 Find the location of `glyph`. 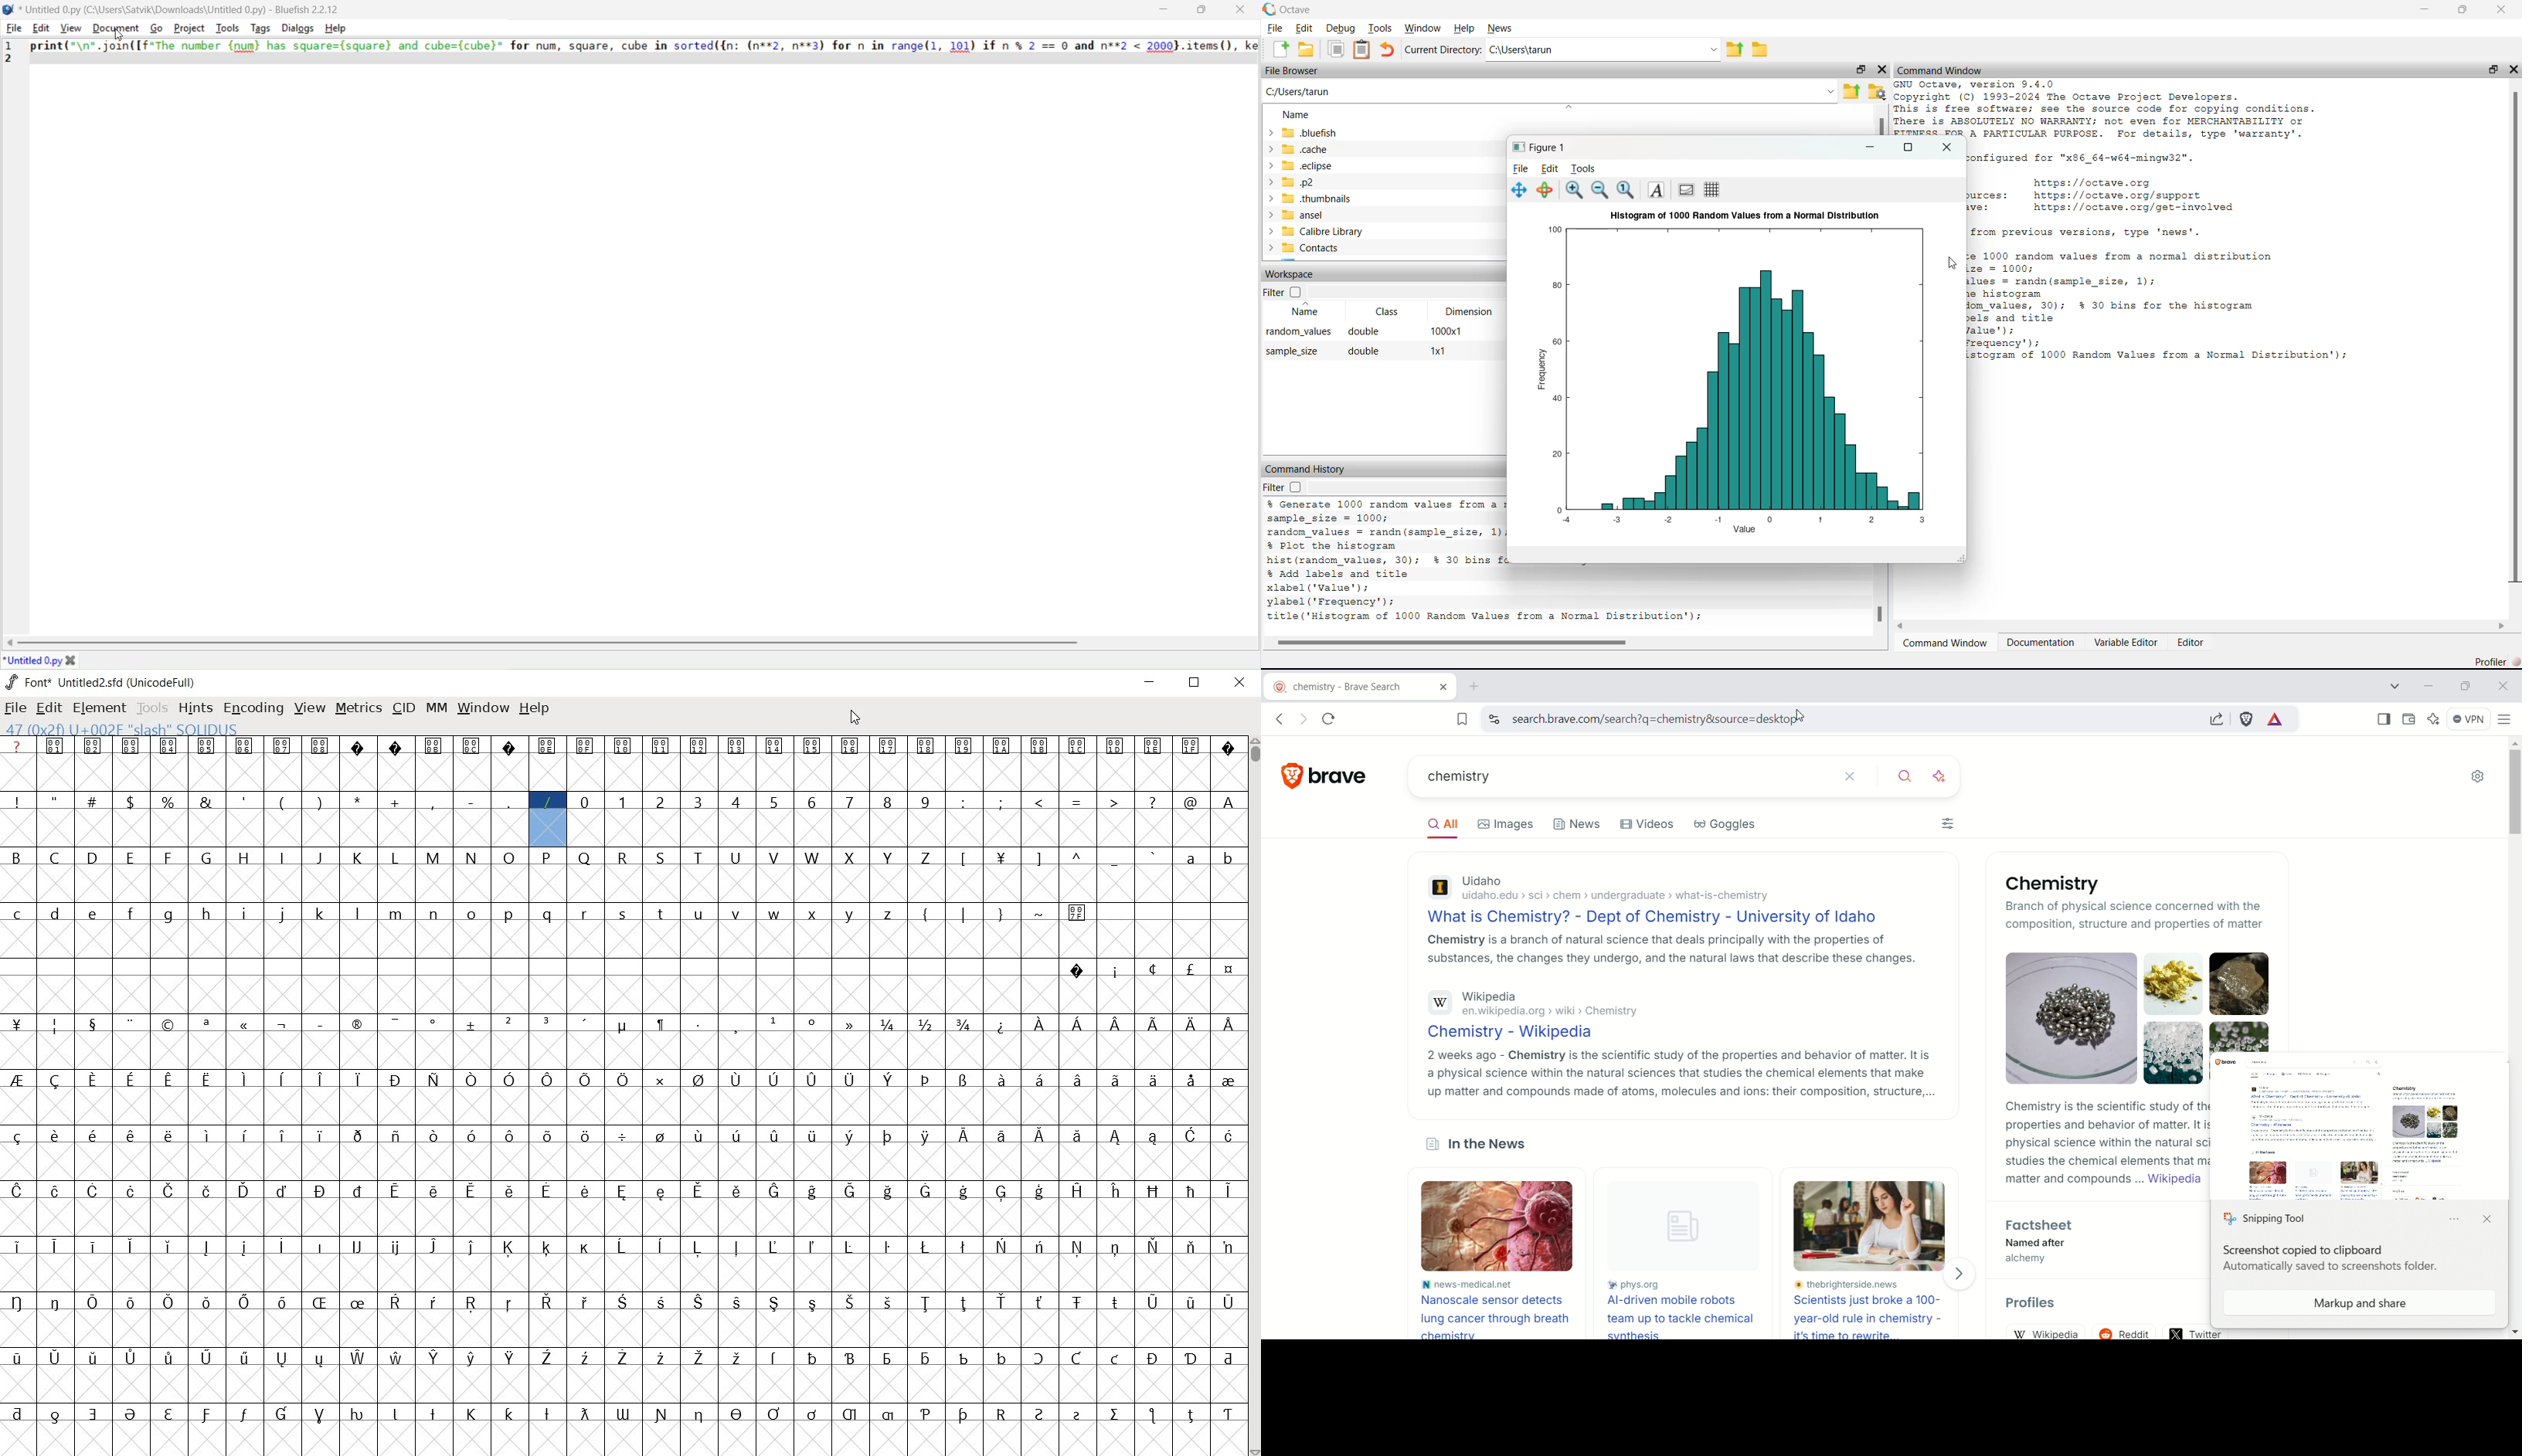

glyph is located at coordinates (774, 1080).